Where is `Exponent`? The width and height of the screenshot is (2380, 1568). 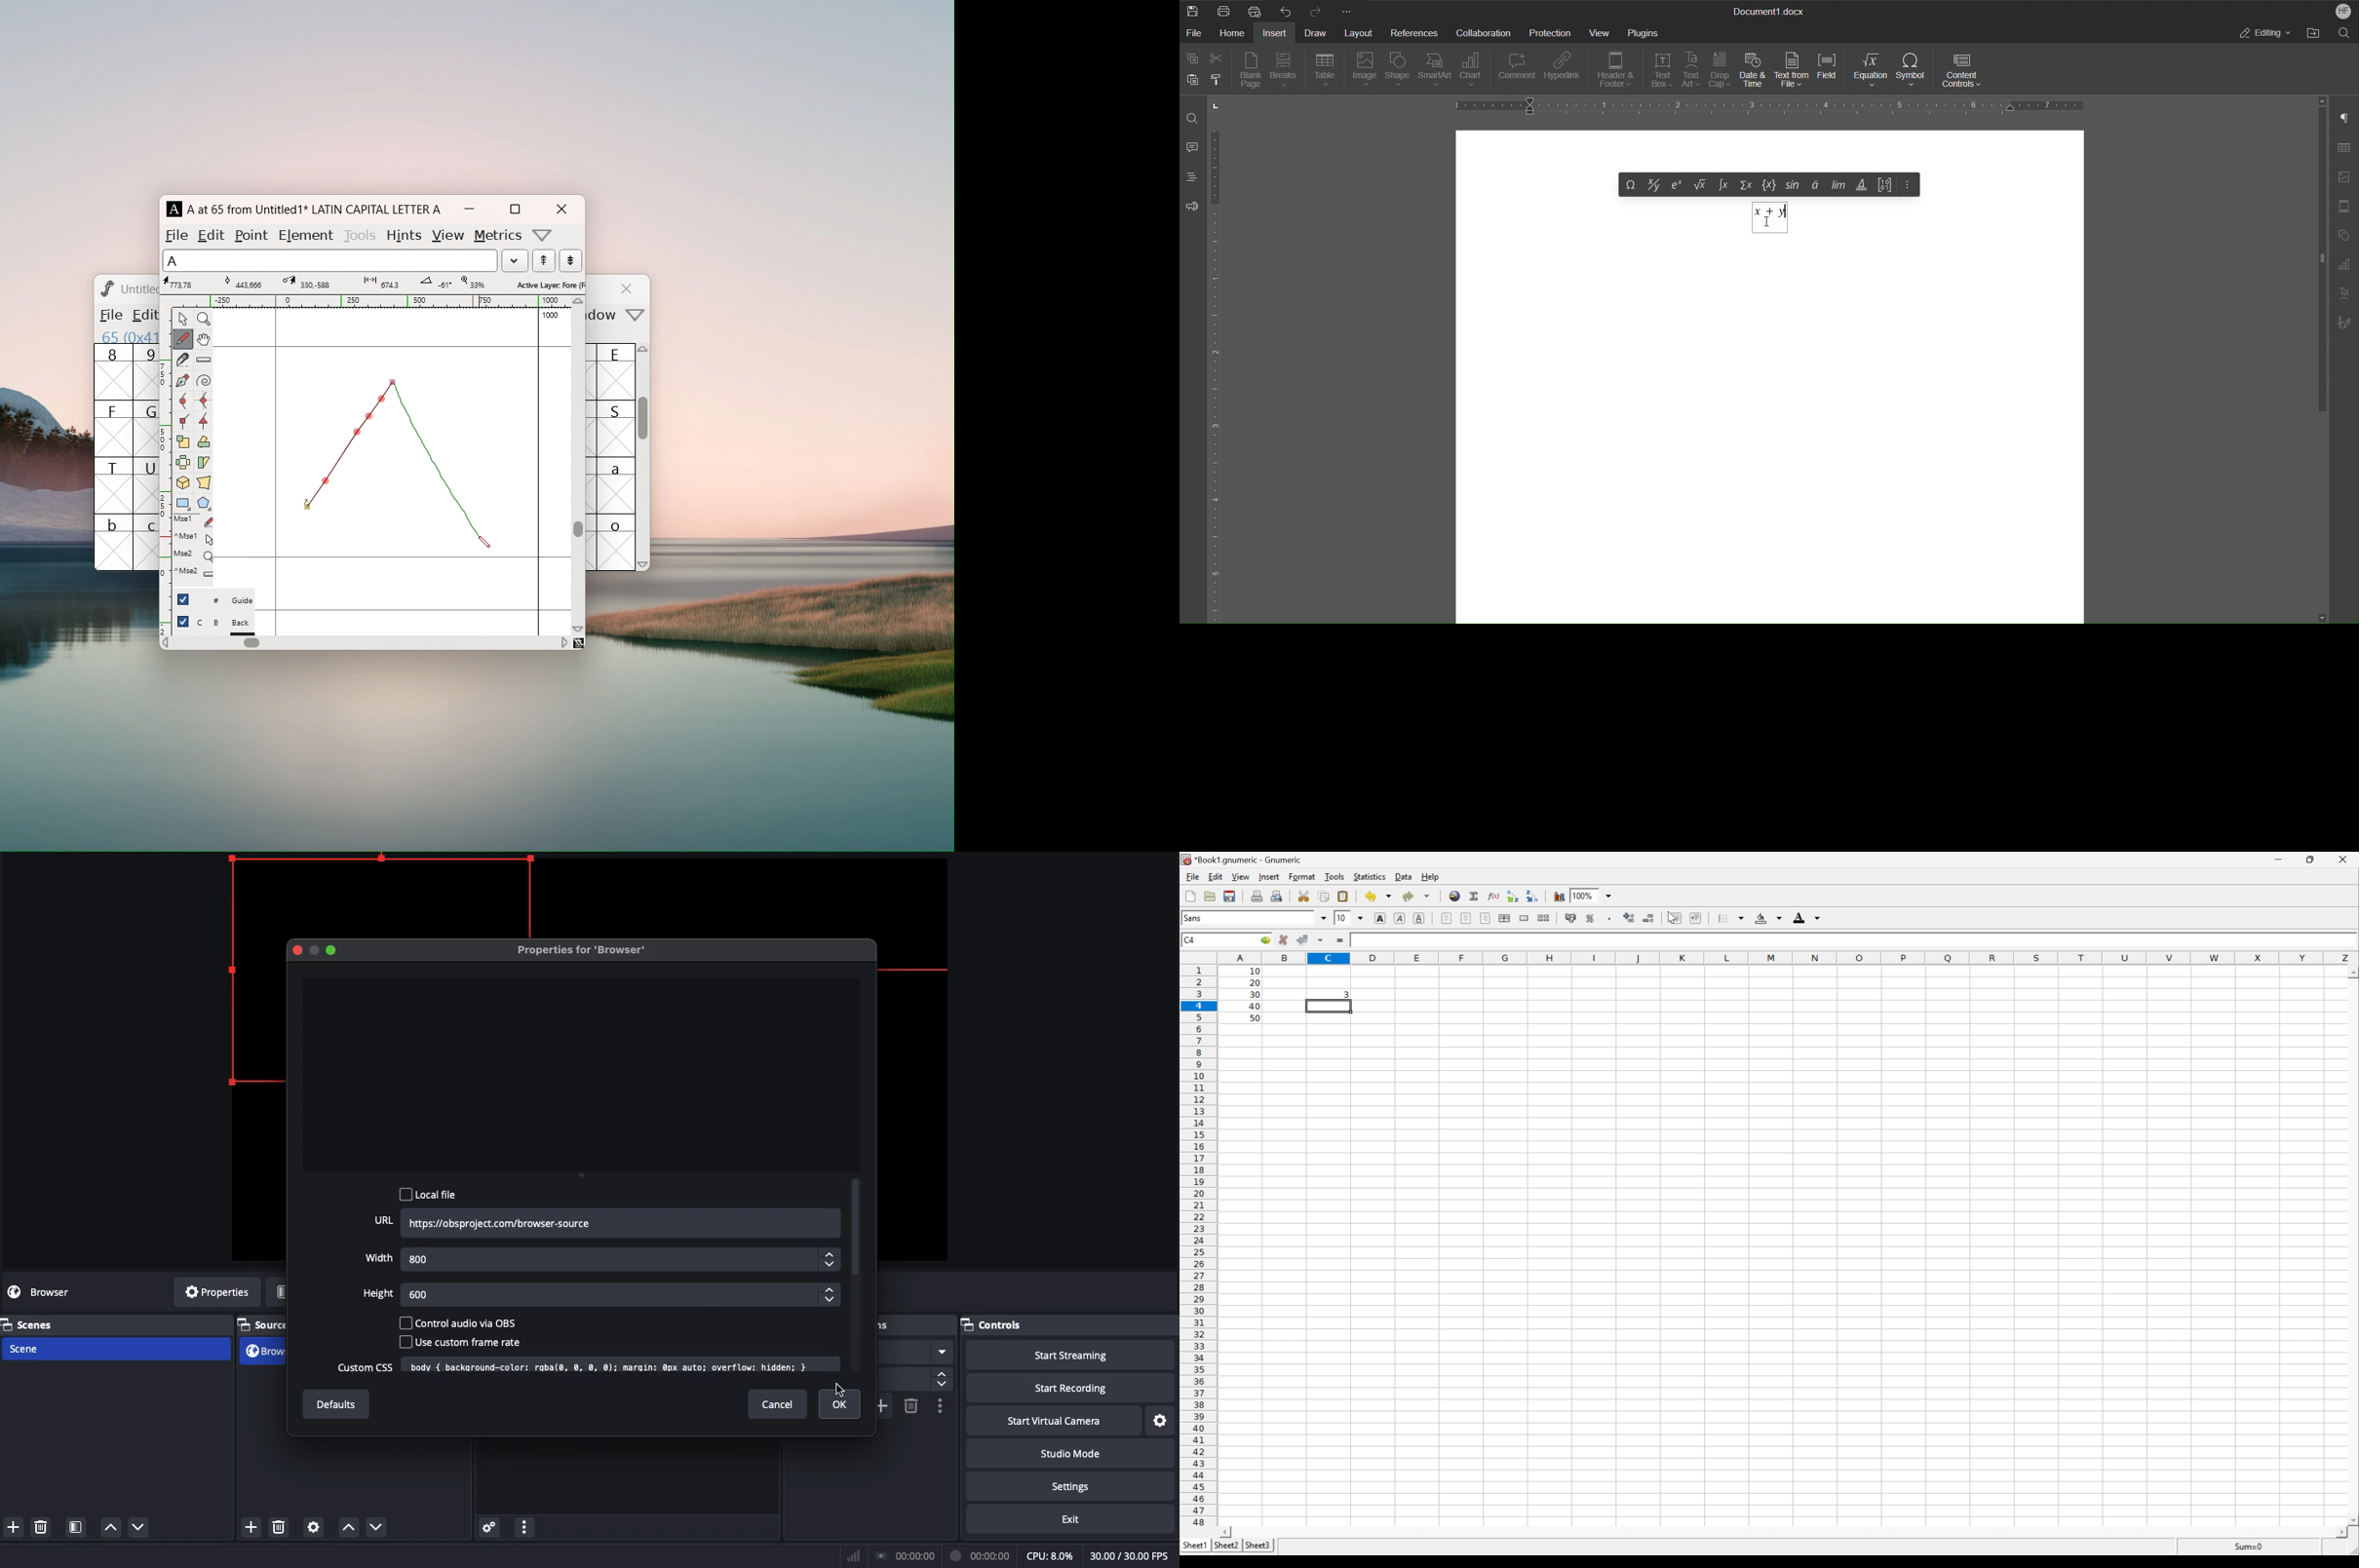 Exponent is located at coordinates (1676, 185).